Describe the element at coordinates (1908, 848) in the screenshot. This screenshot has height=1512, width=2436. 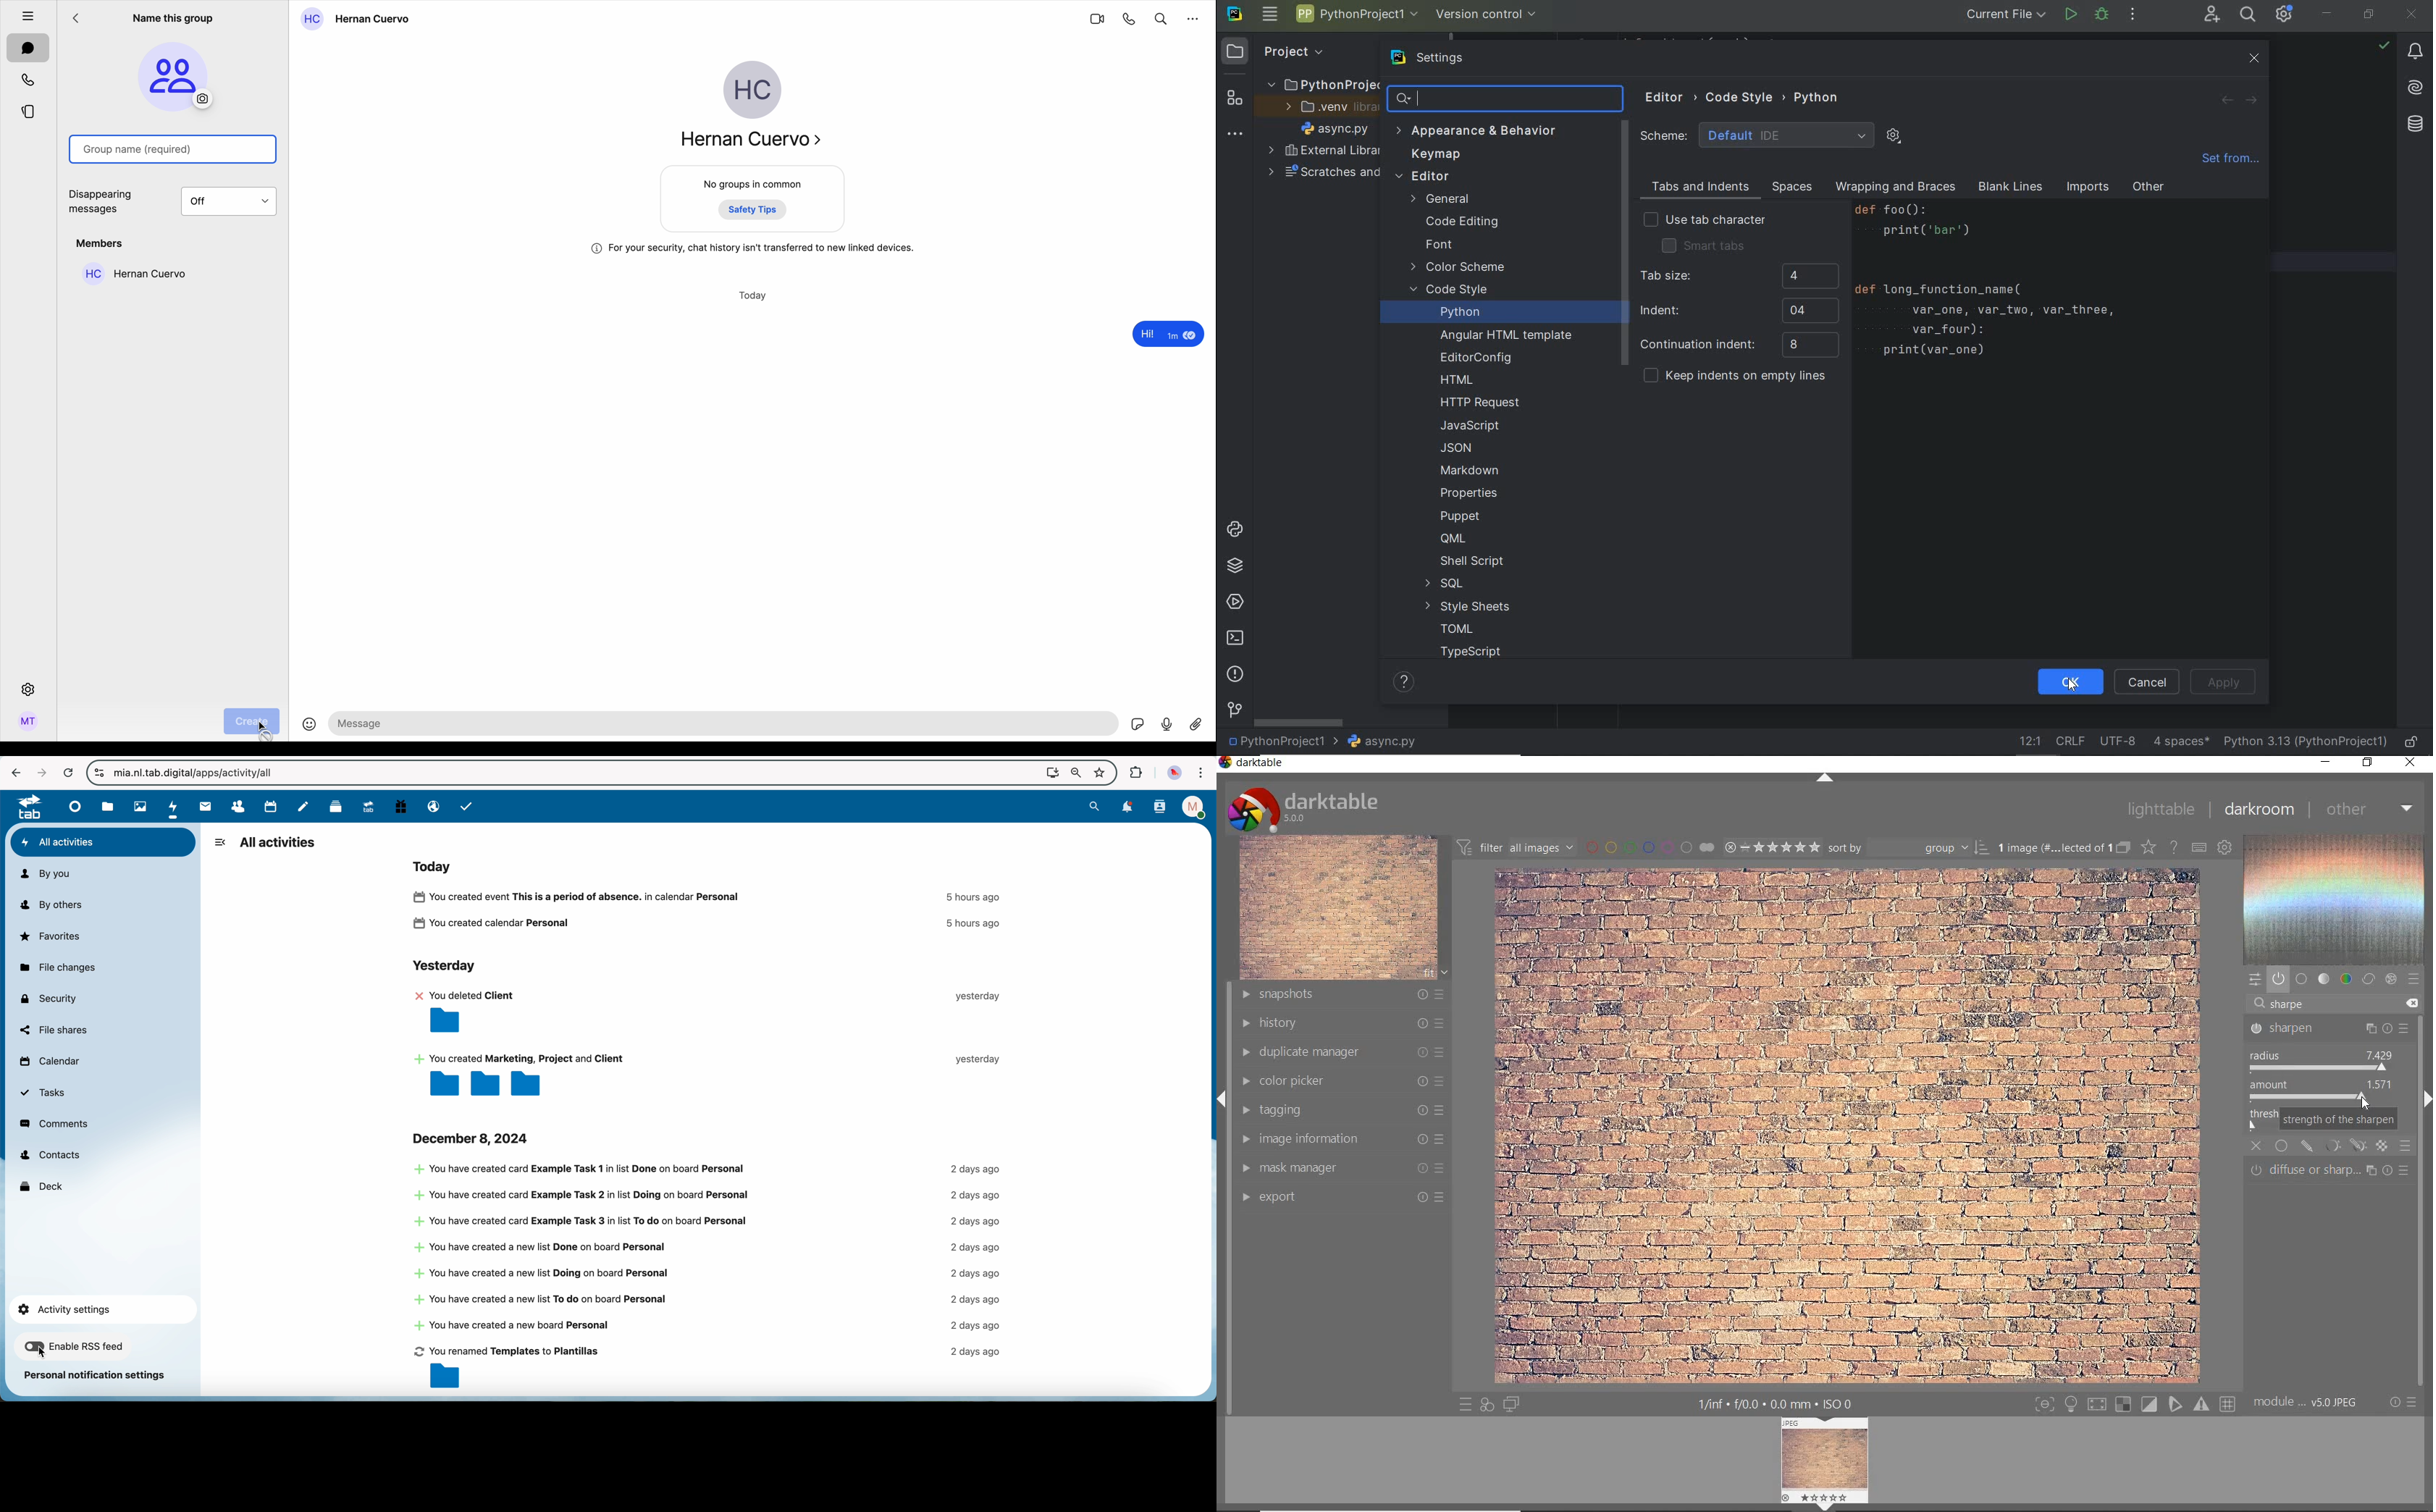
I see `sort by group` at that location.